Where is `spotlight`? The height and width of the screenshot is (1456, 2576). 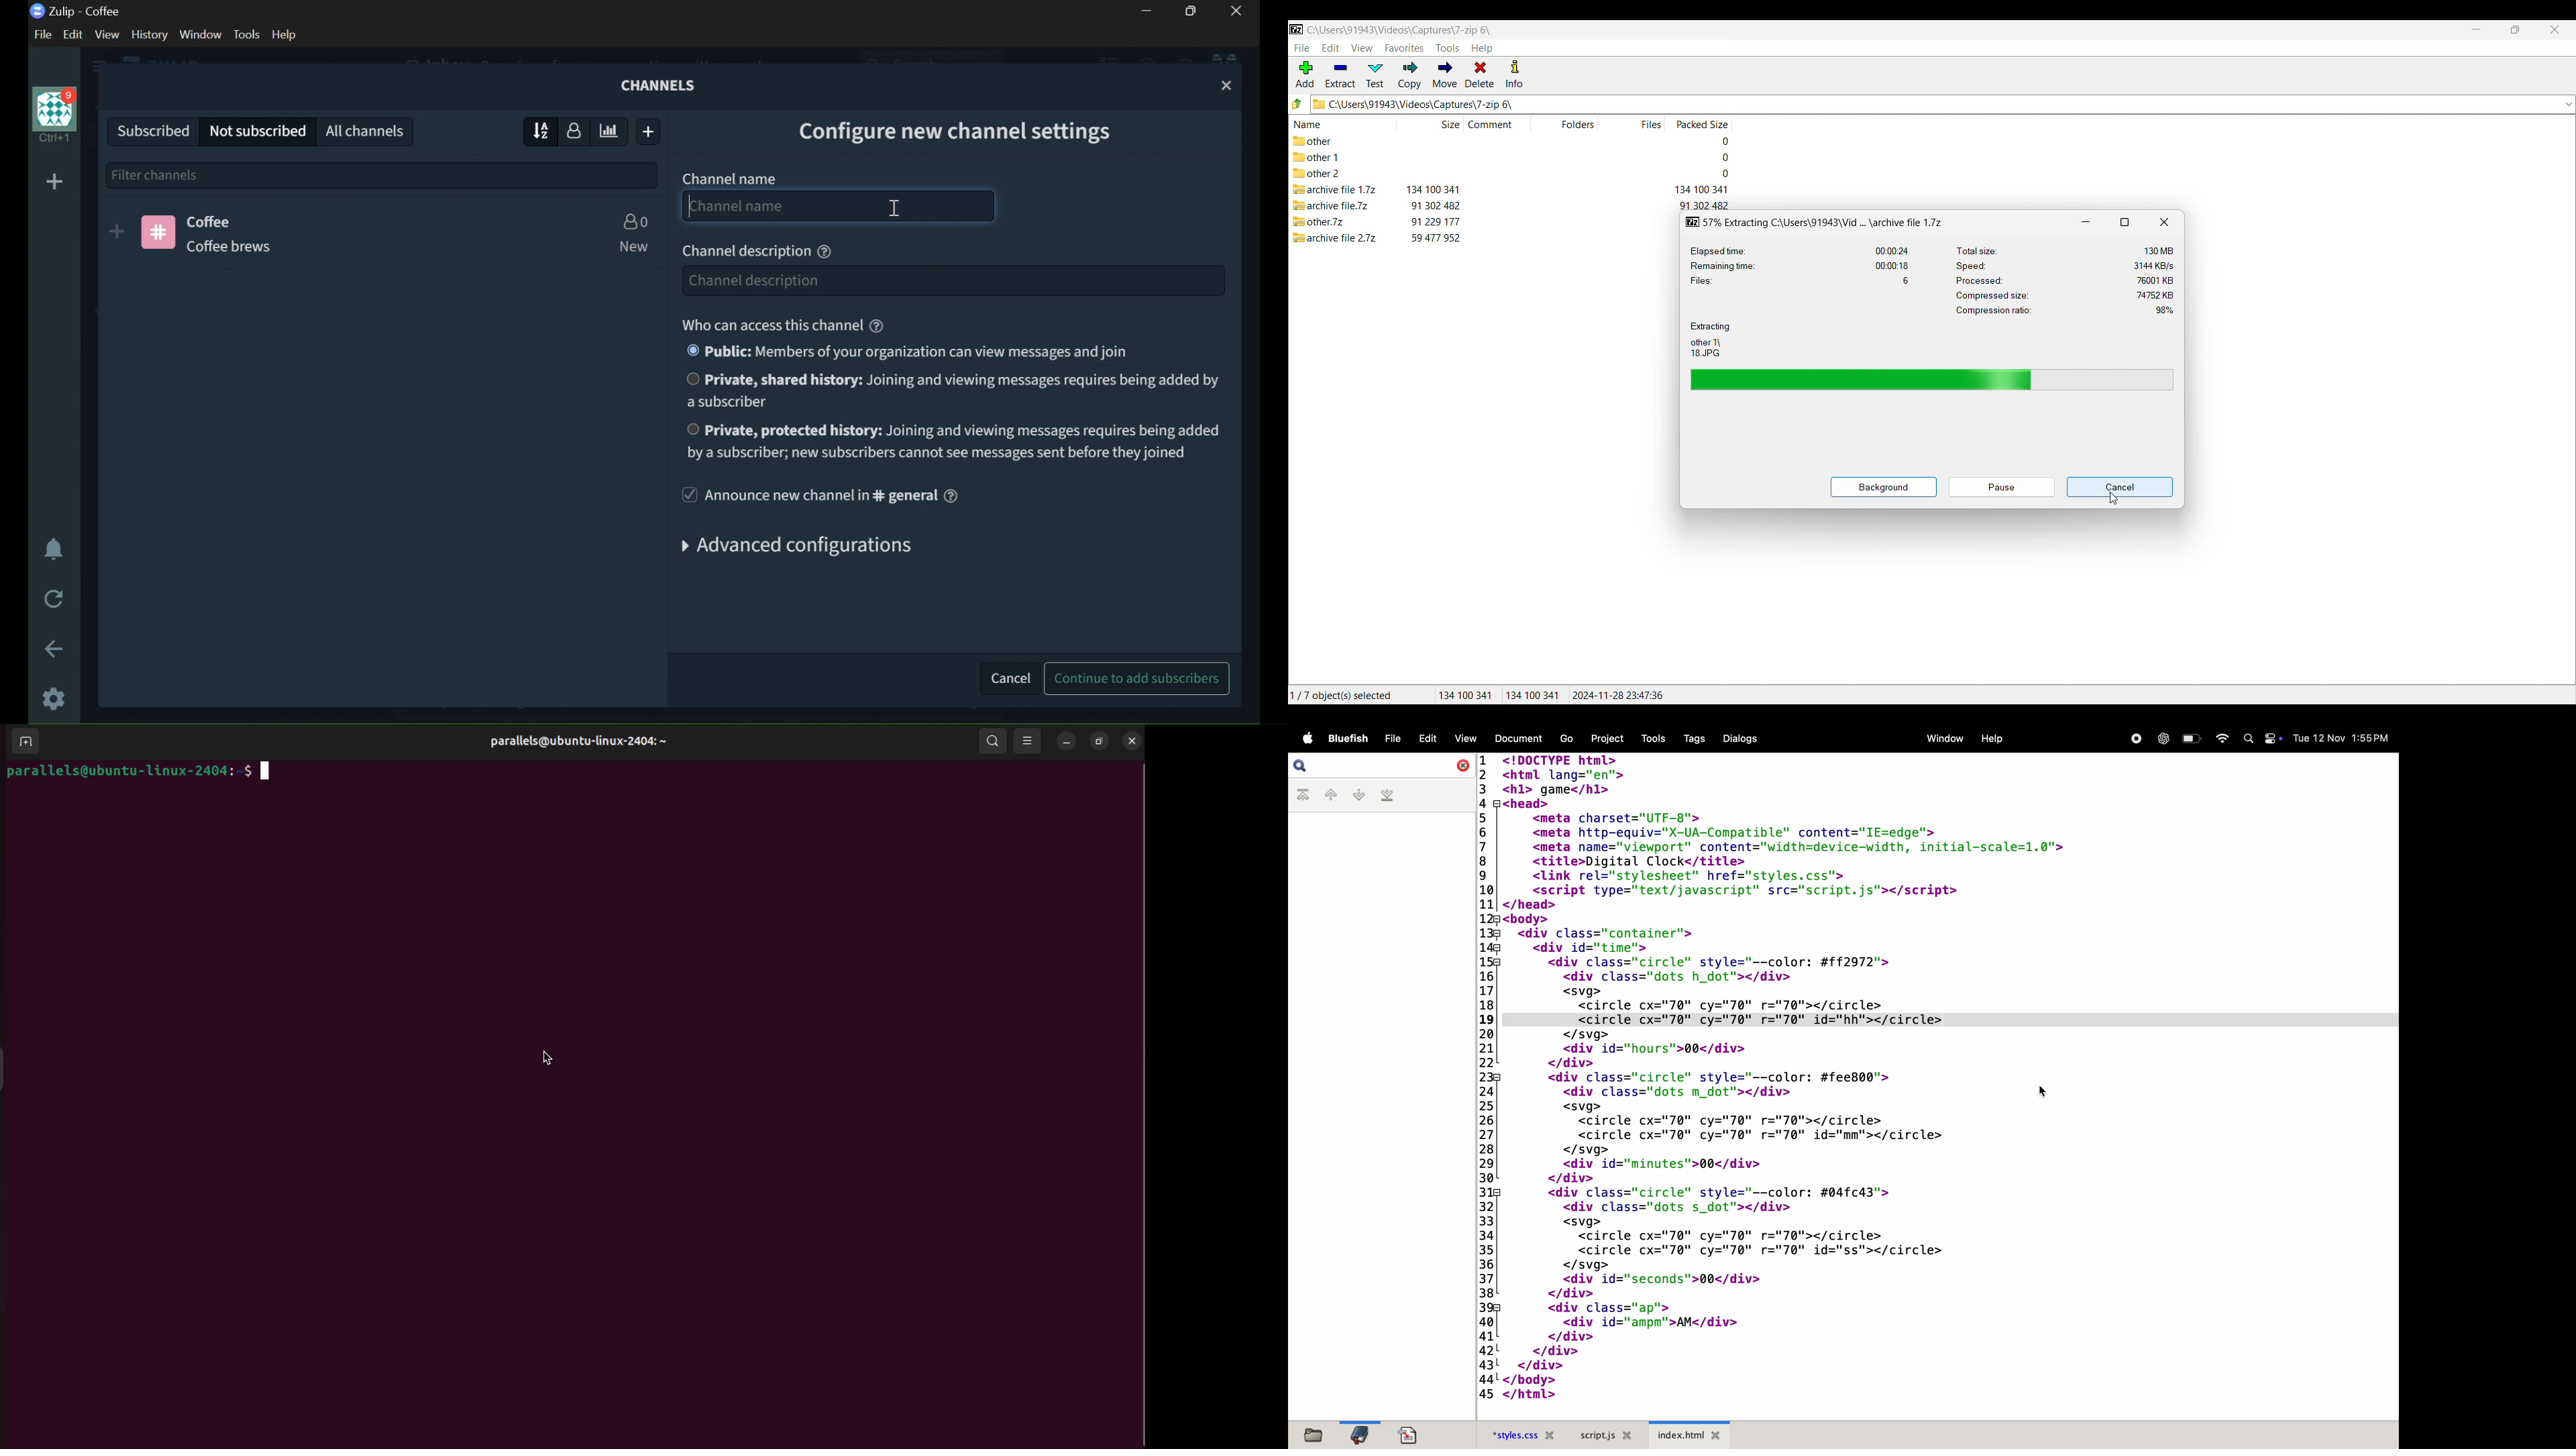 spotlight is located at coordinates (2246, 737).